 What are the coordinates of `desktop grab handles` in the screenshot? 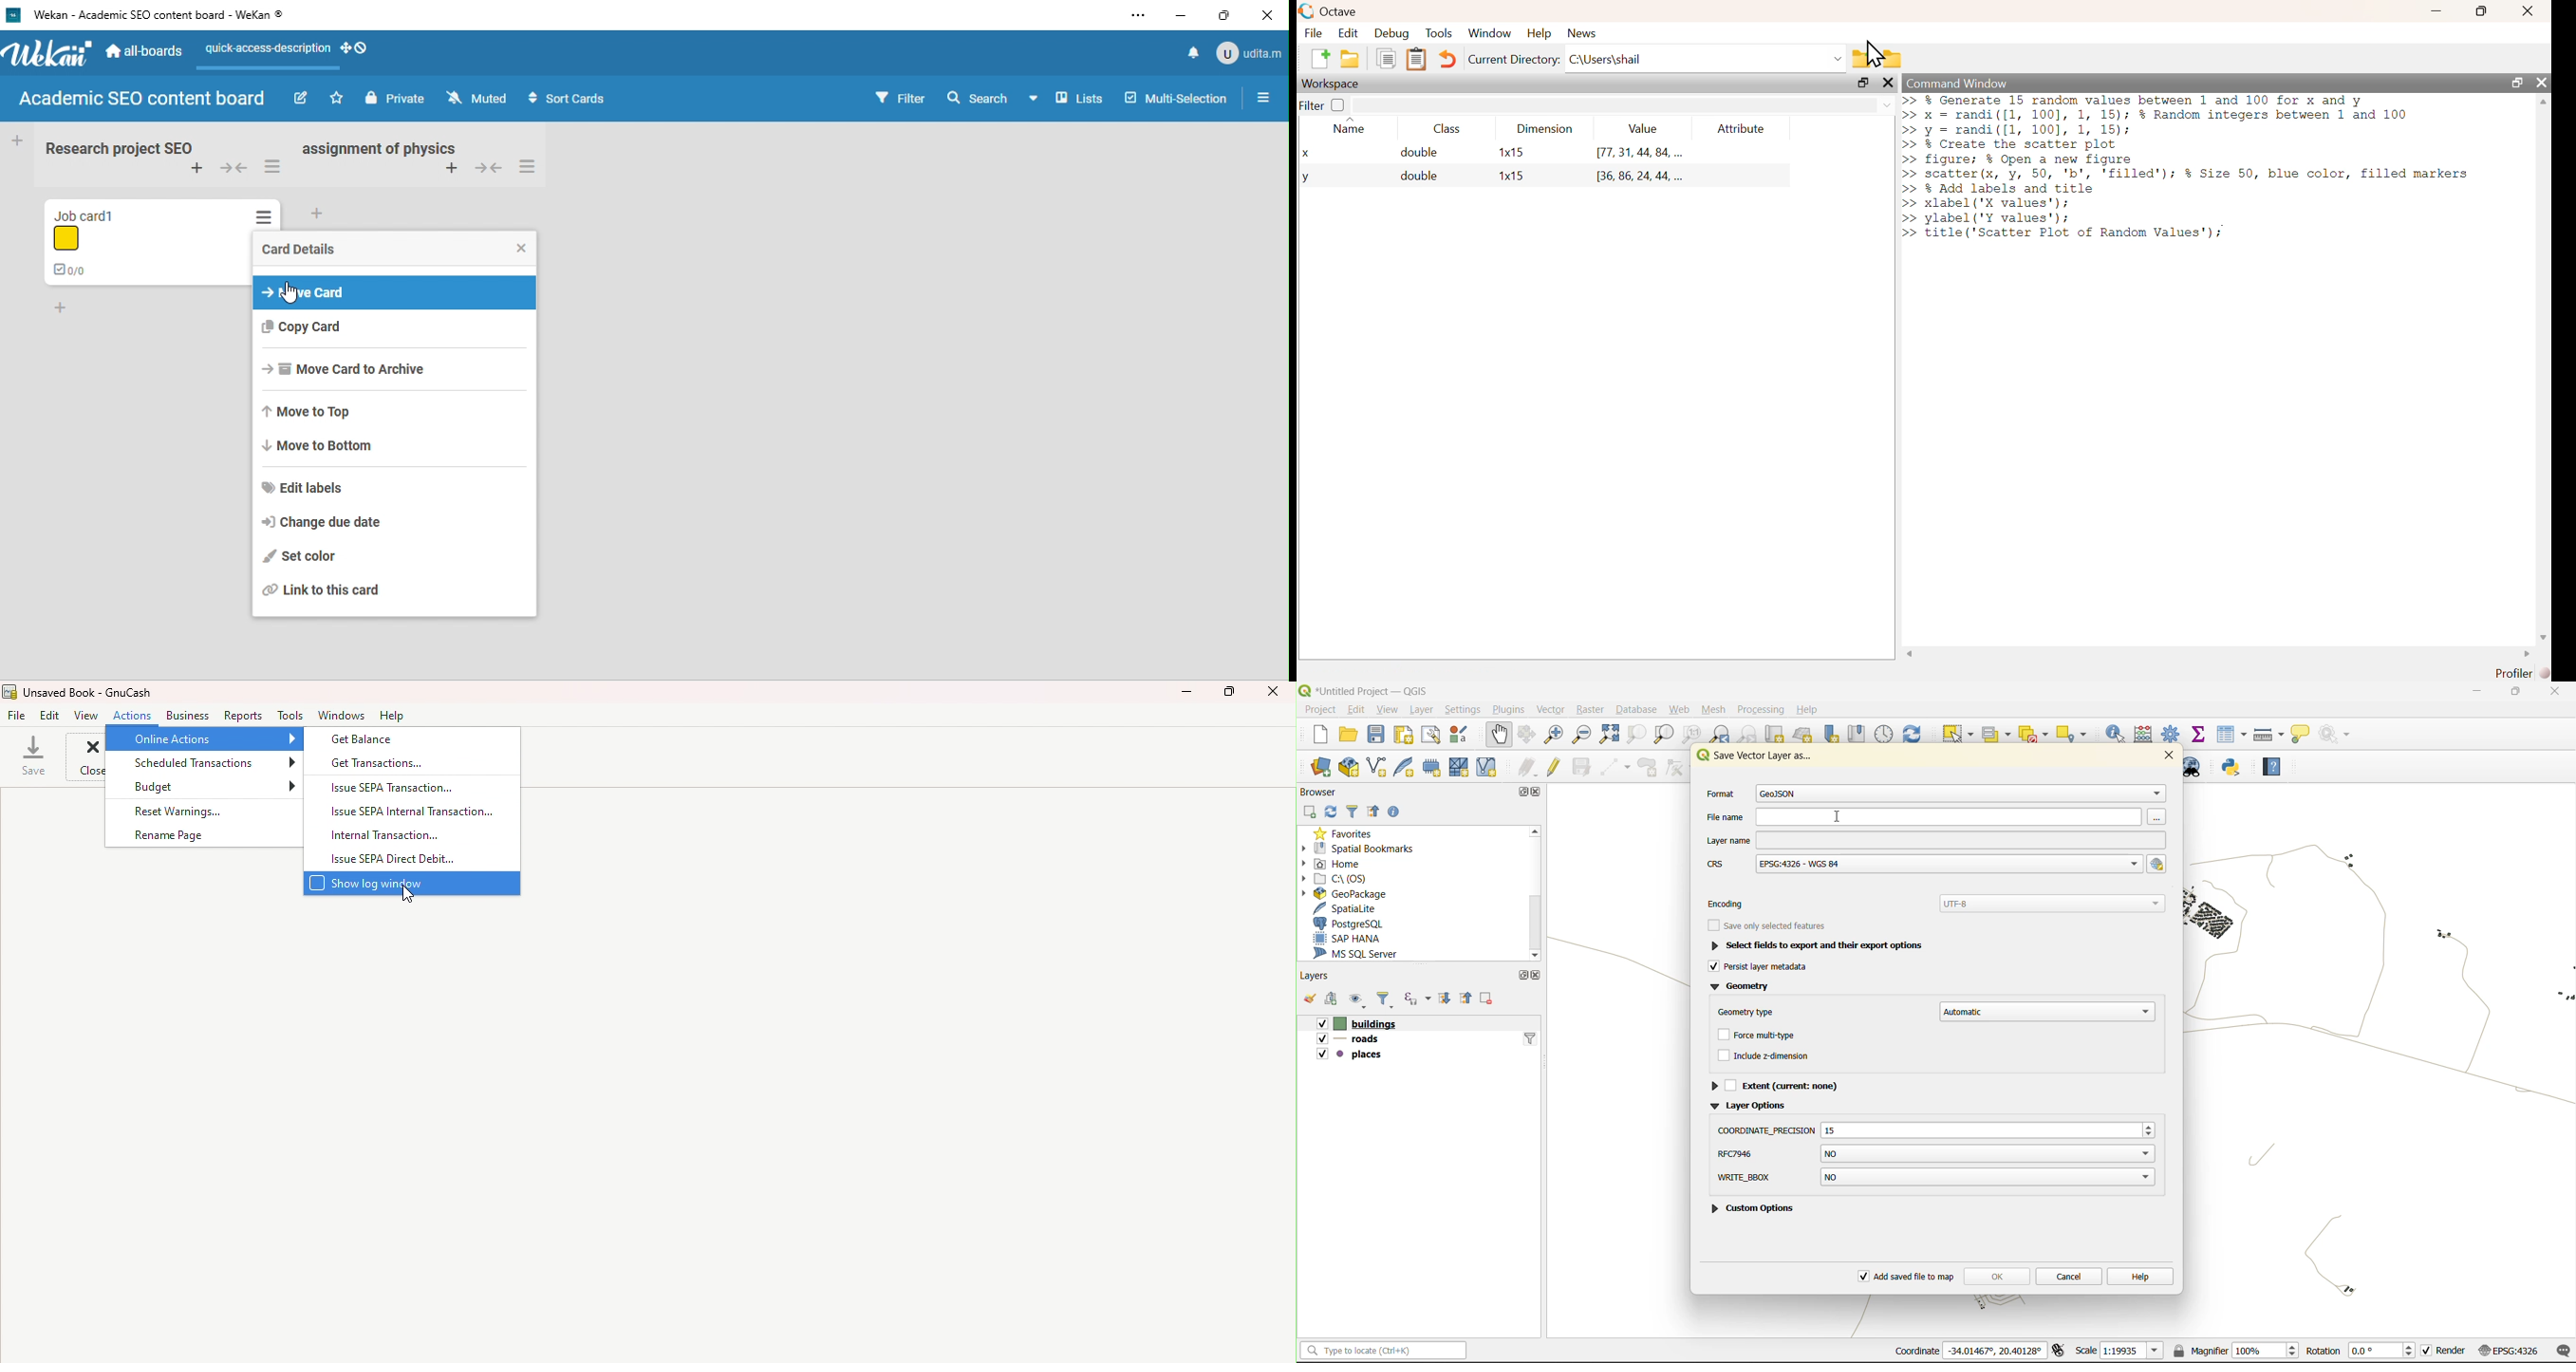 It's located at (357, 50).